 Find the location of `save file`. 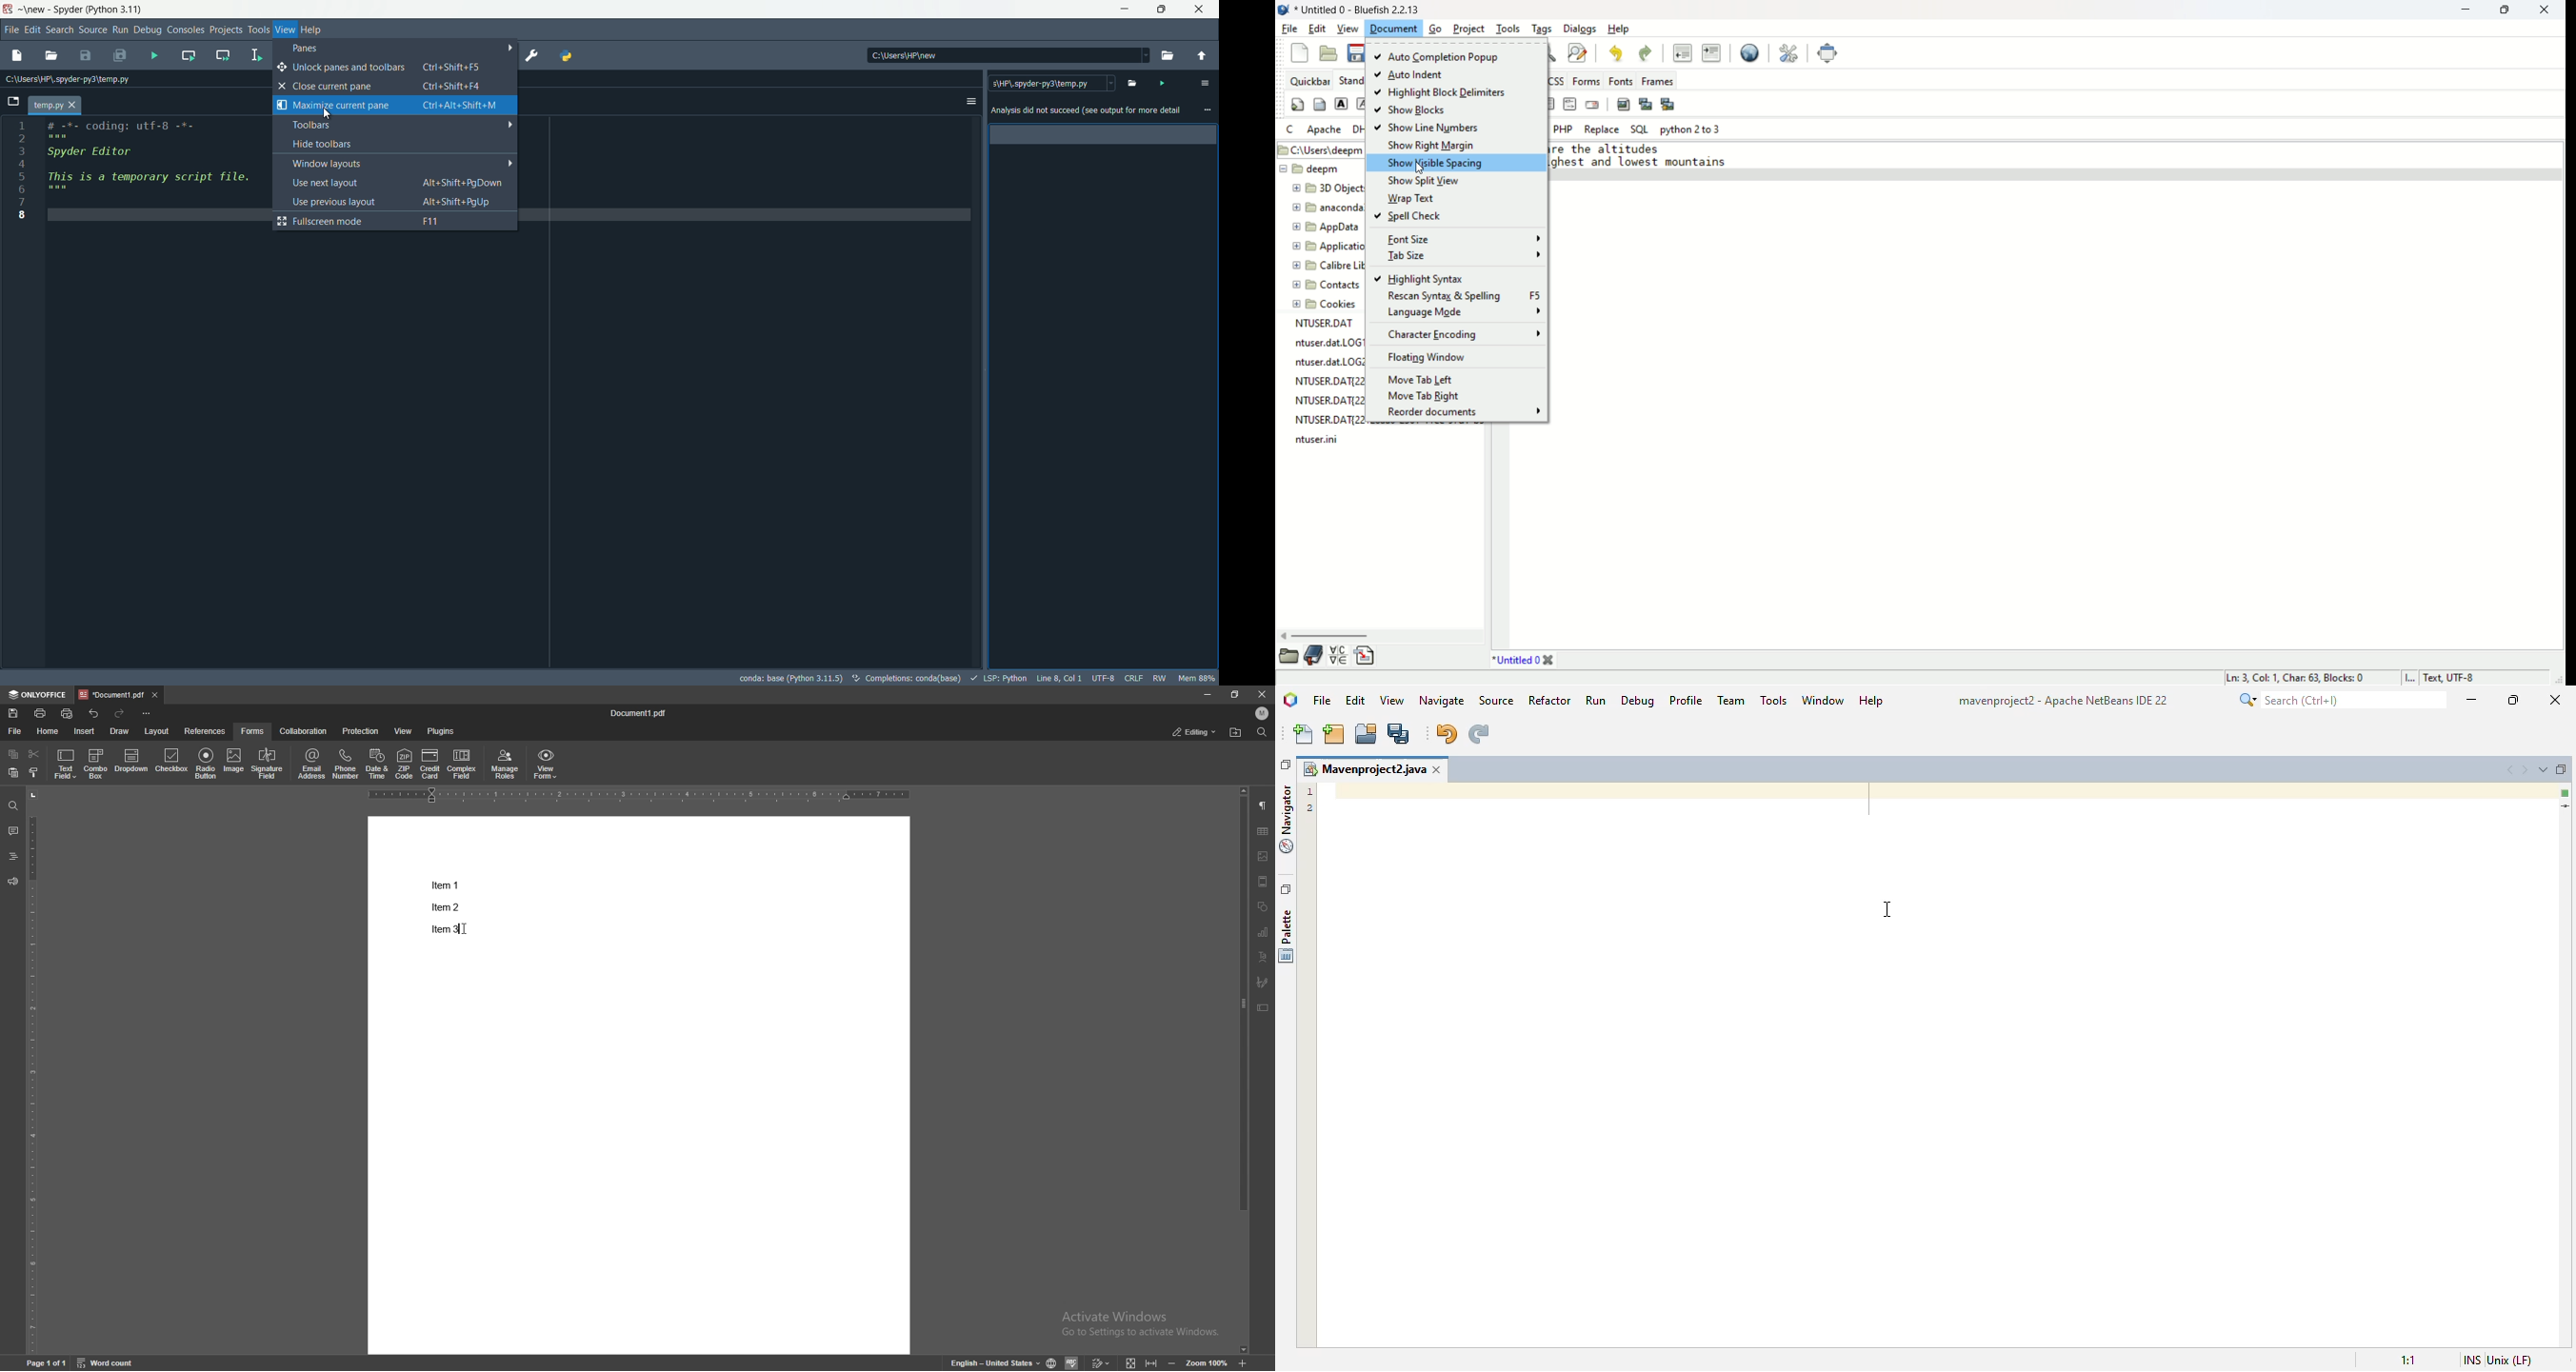

save file is located at coordinates (85, 55).